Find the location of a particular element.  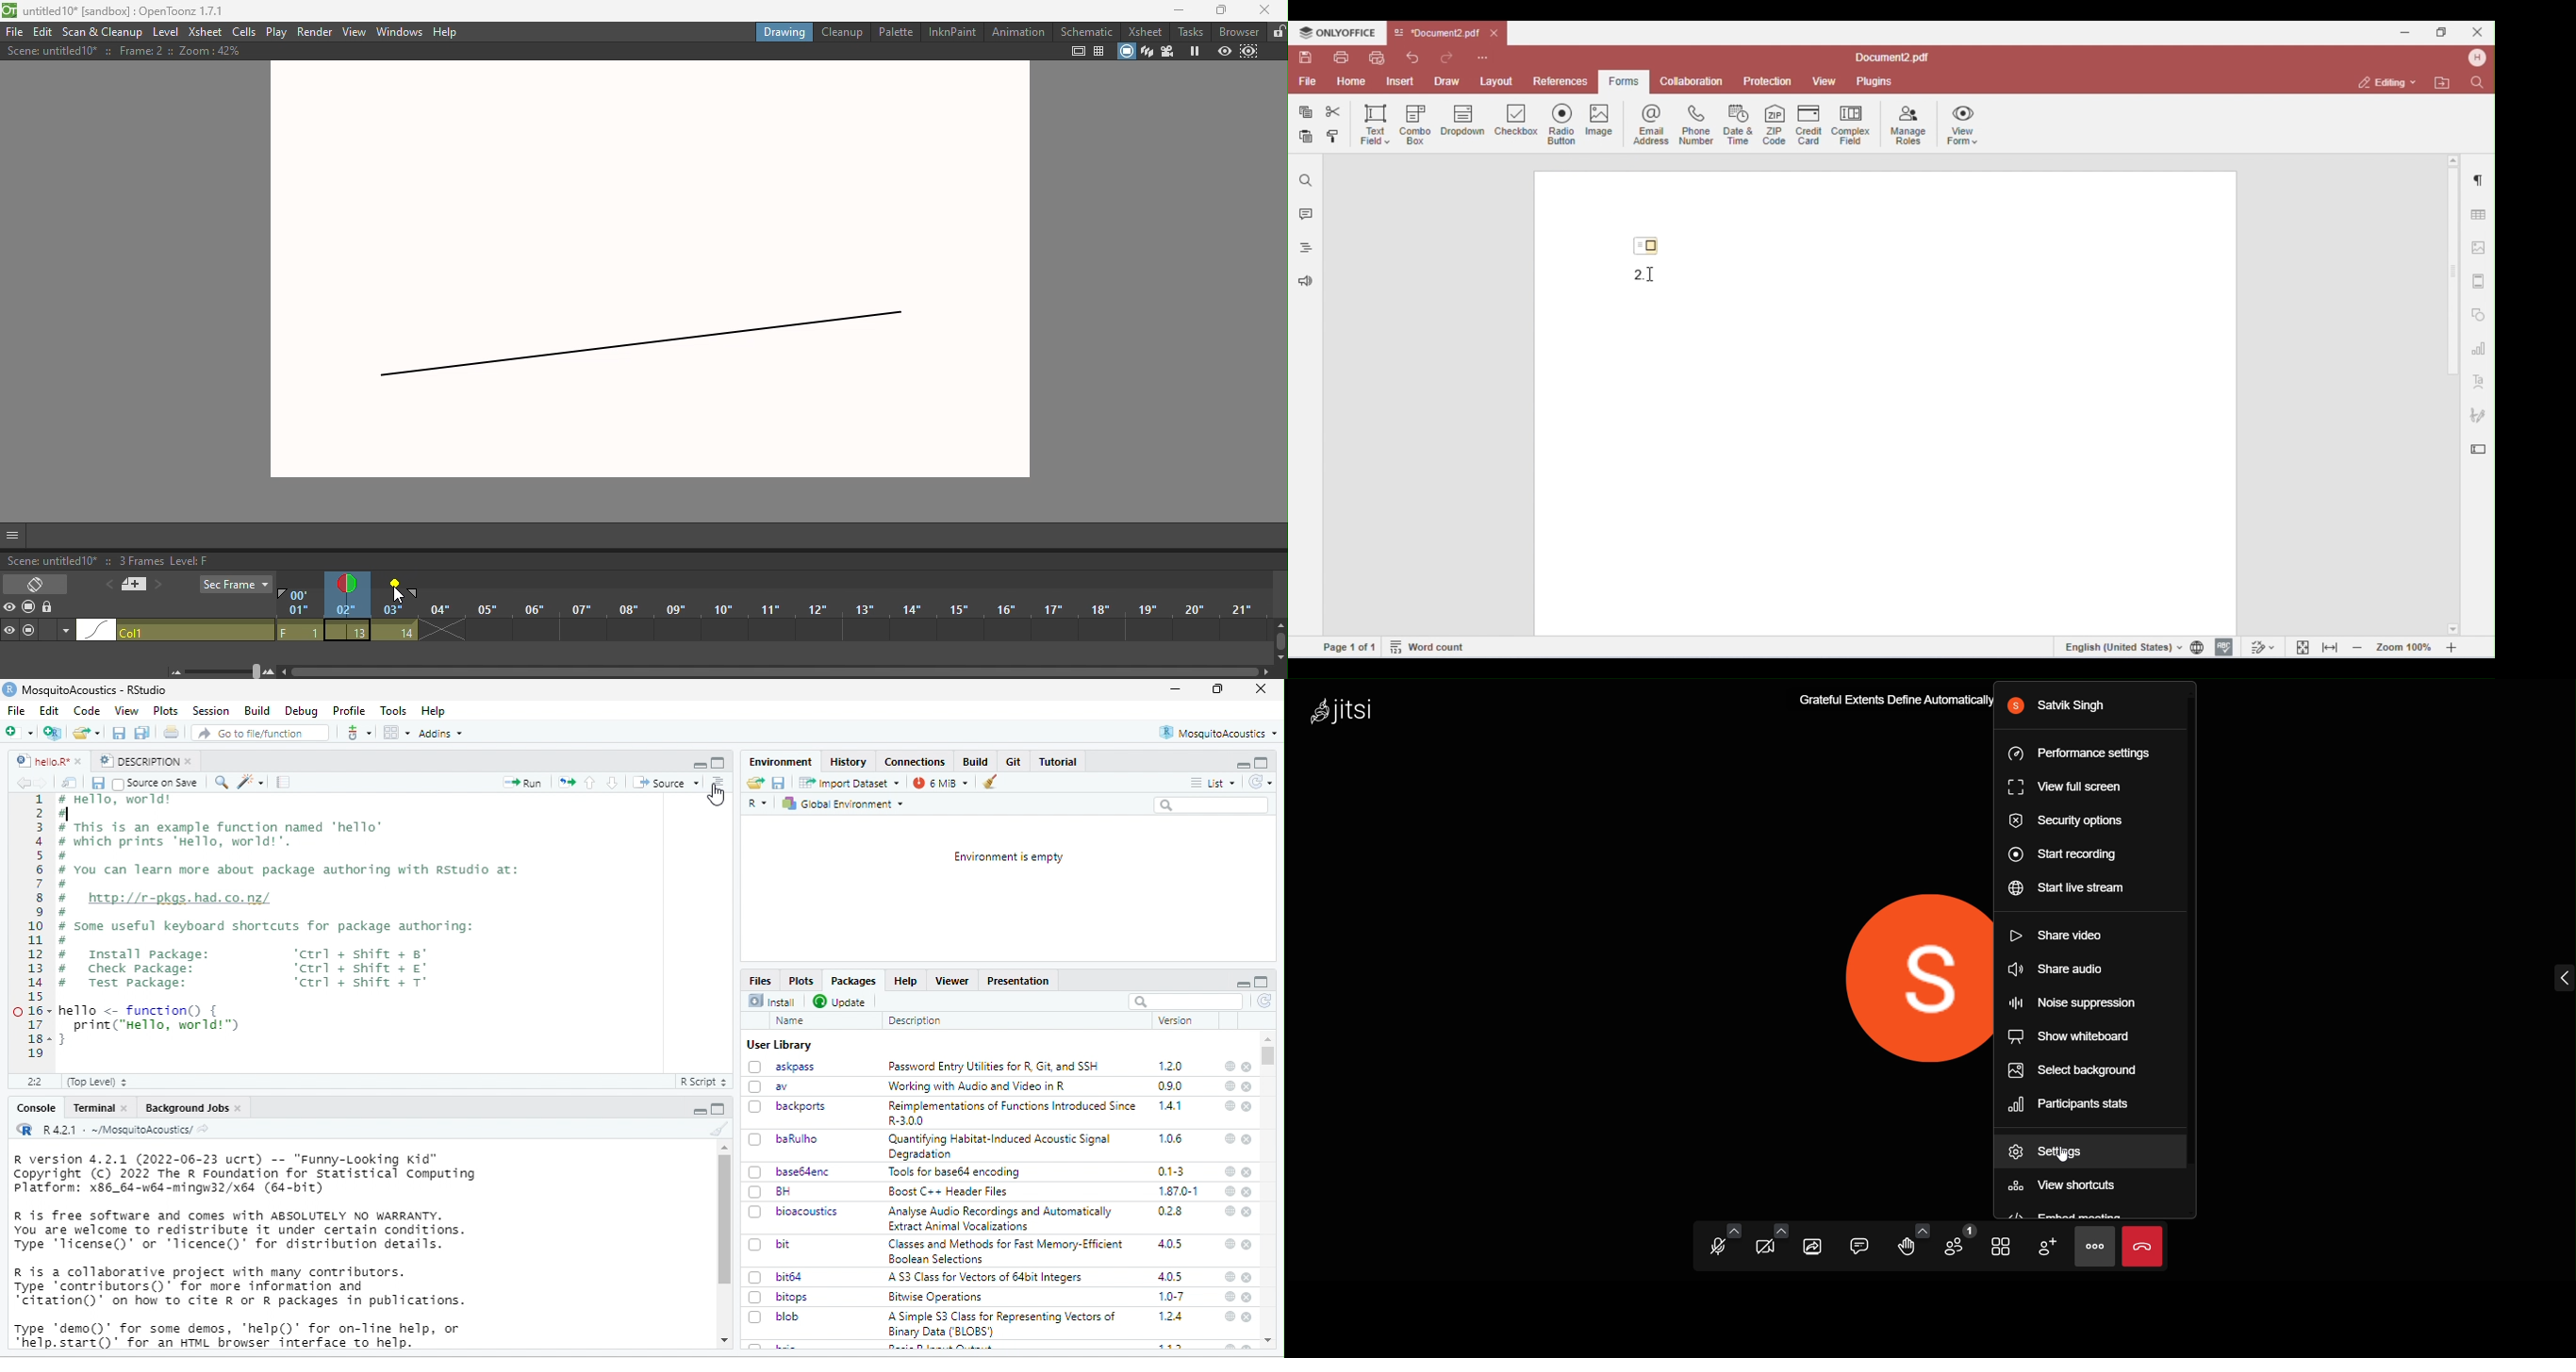

close is located at coordinates (1248, 1318).